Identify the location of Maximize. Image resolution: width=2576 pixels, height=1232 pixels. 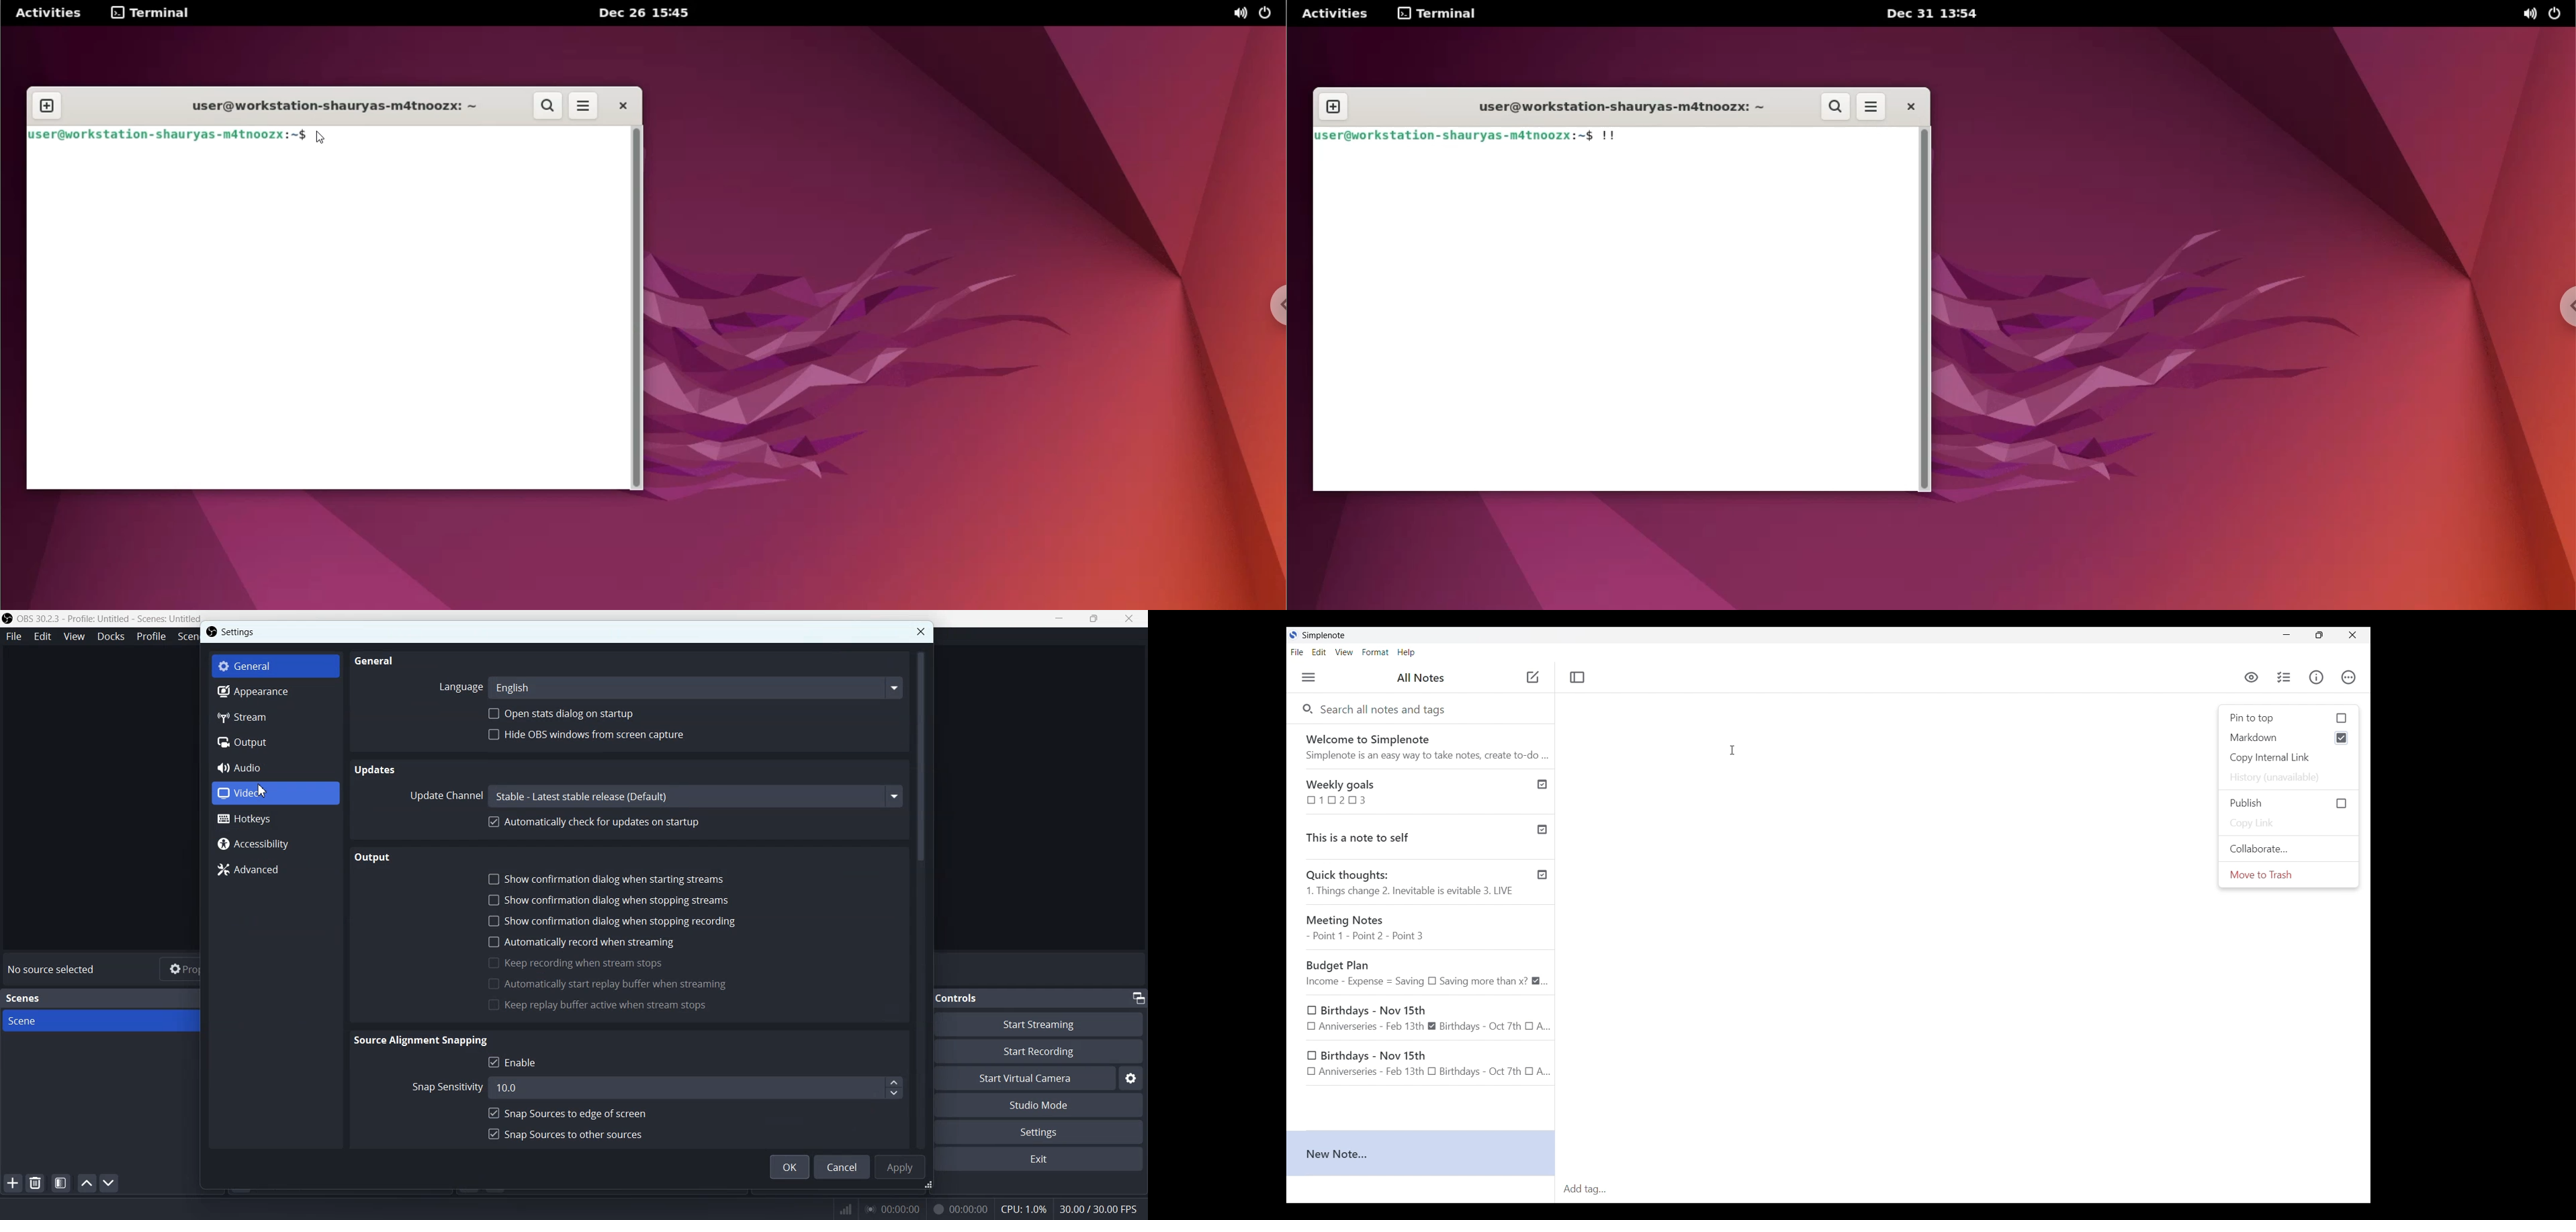
(1094, 618).